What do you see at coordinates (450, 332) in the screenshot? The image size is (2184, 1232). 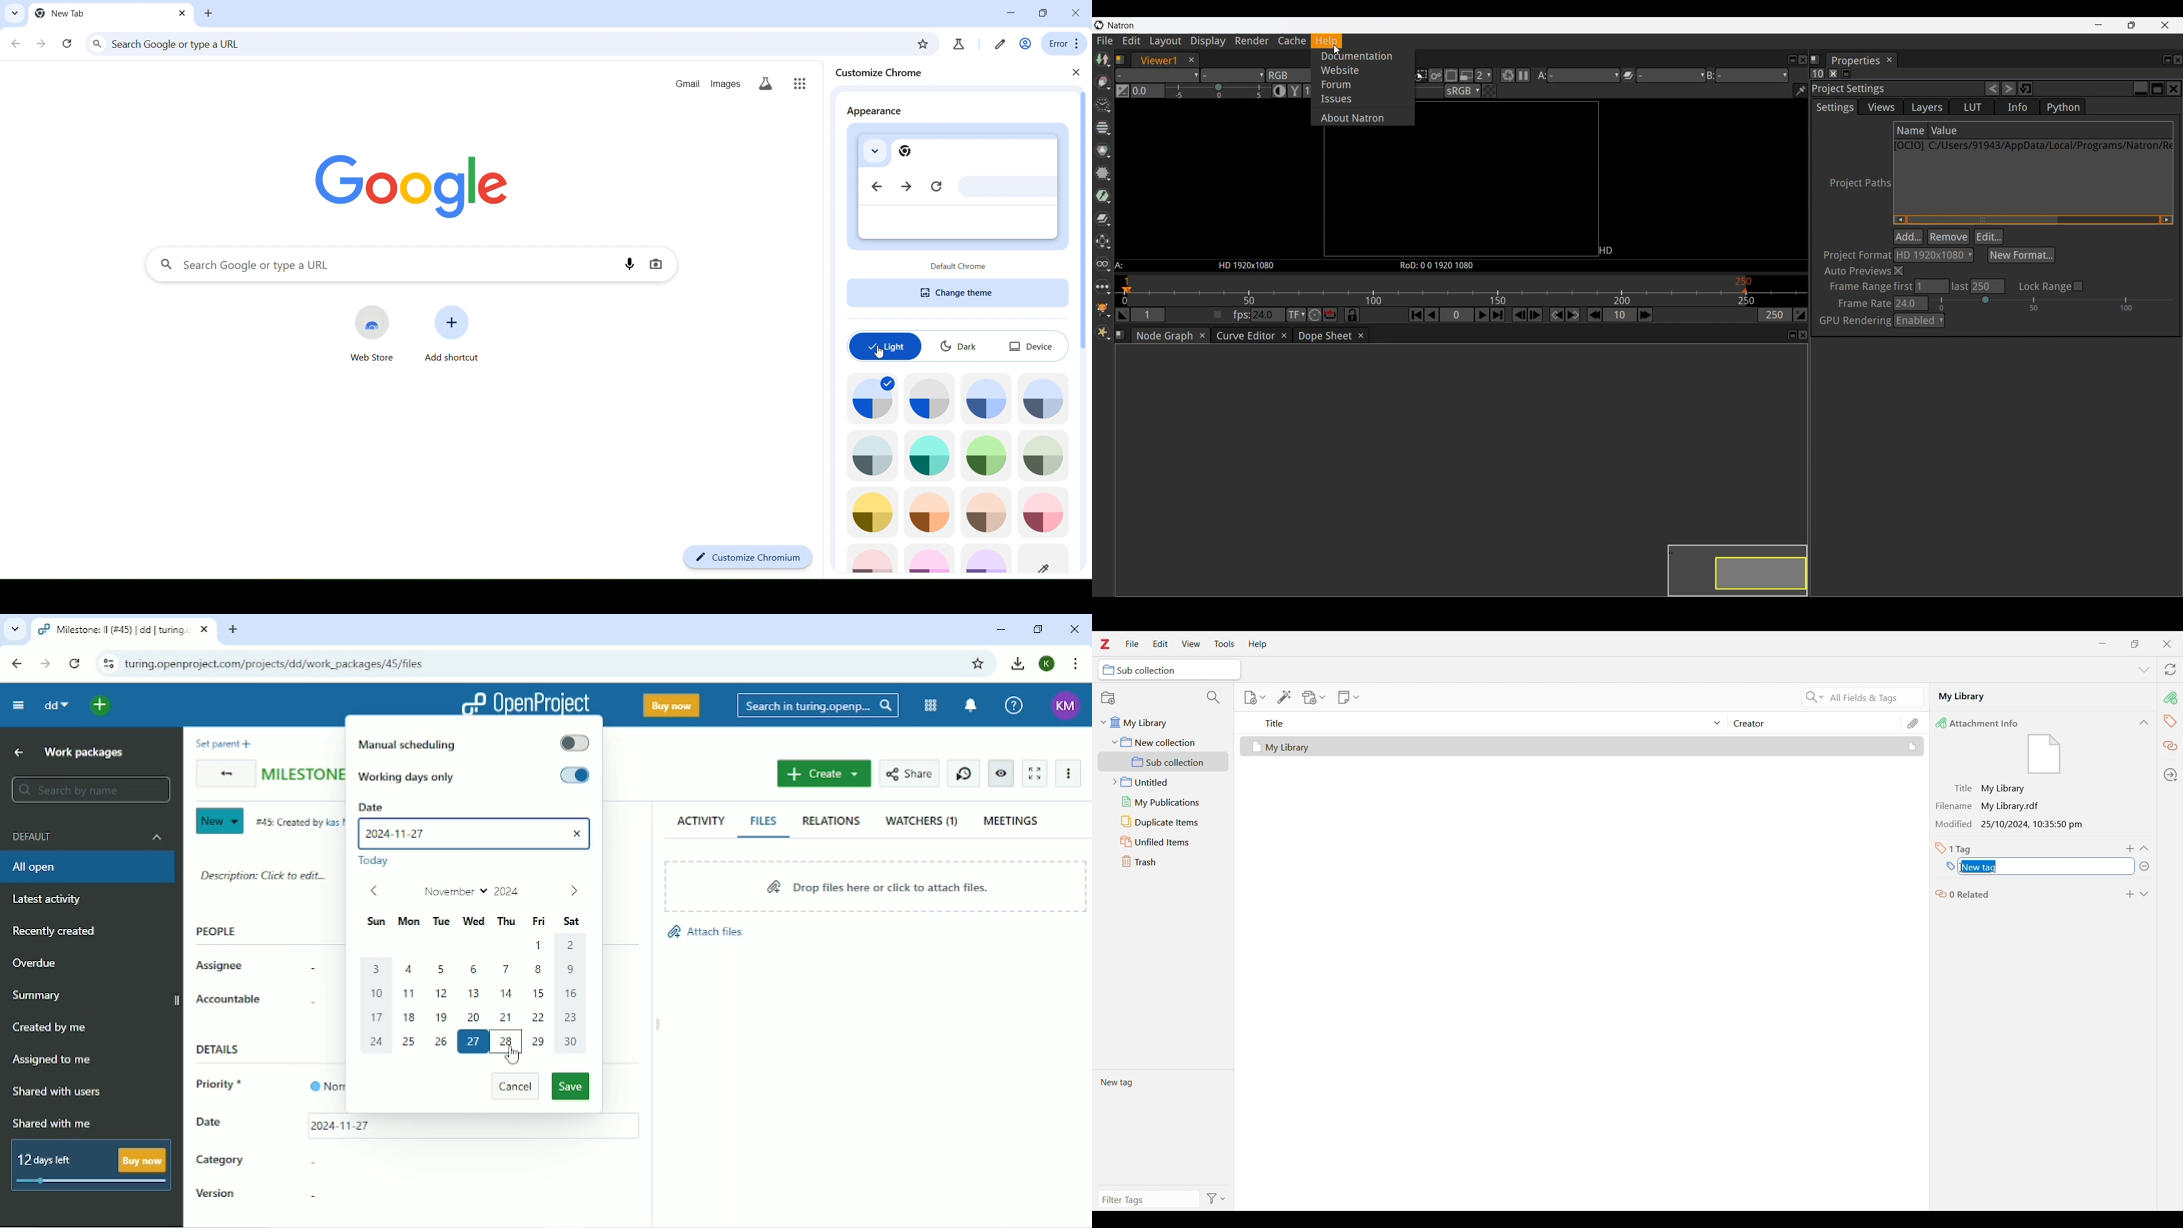 I see `add shortcut` at bounding box center [450, 332].